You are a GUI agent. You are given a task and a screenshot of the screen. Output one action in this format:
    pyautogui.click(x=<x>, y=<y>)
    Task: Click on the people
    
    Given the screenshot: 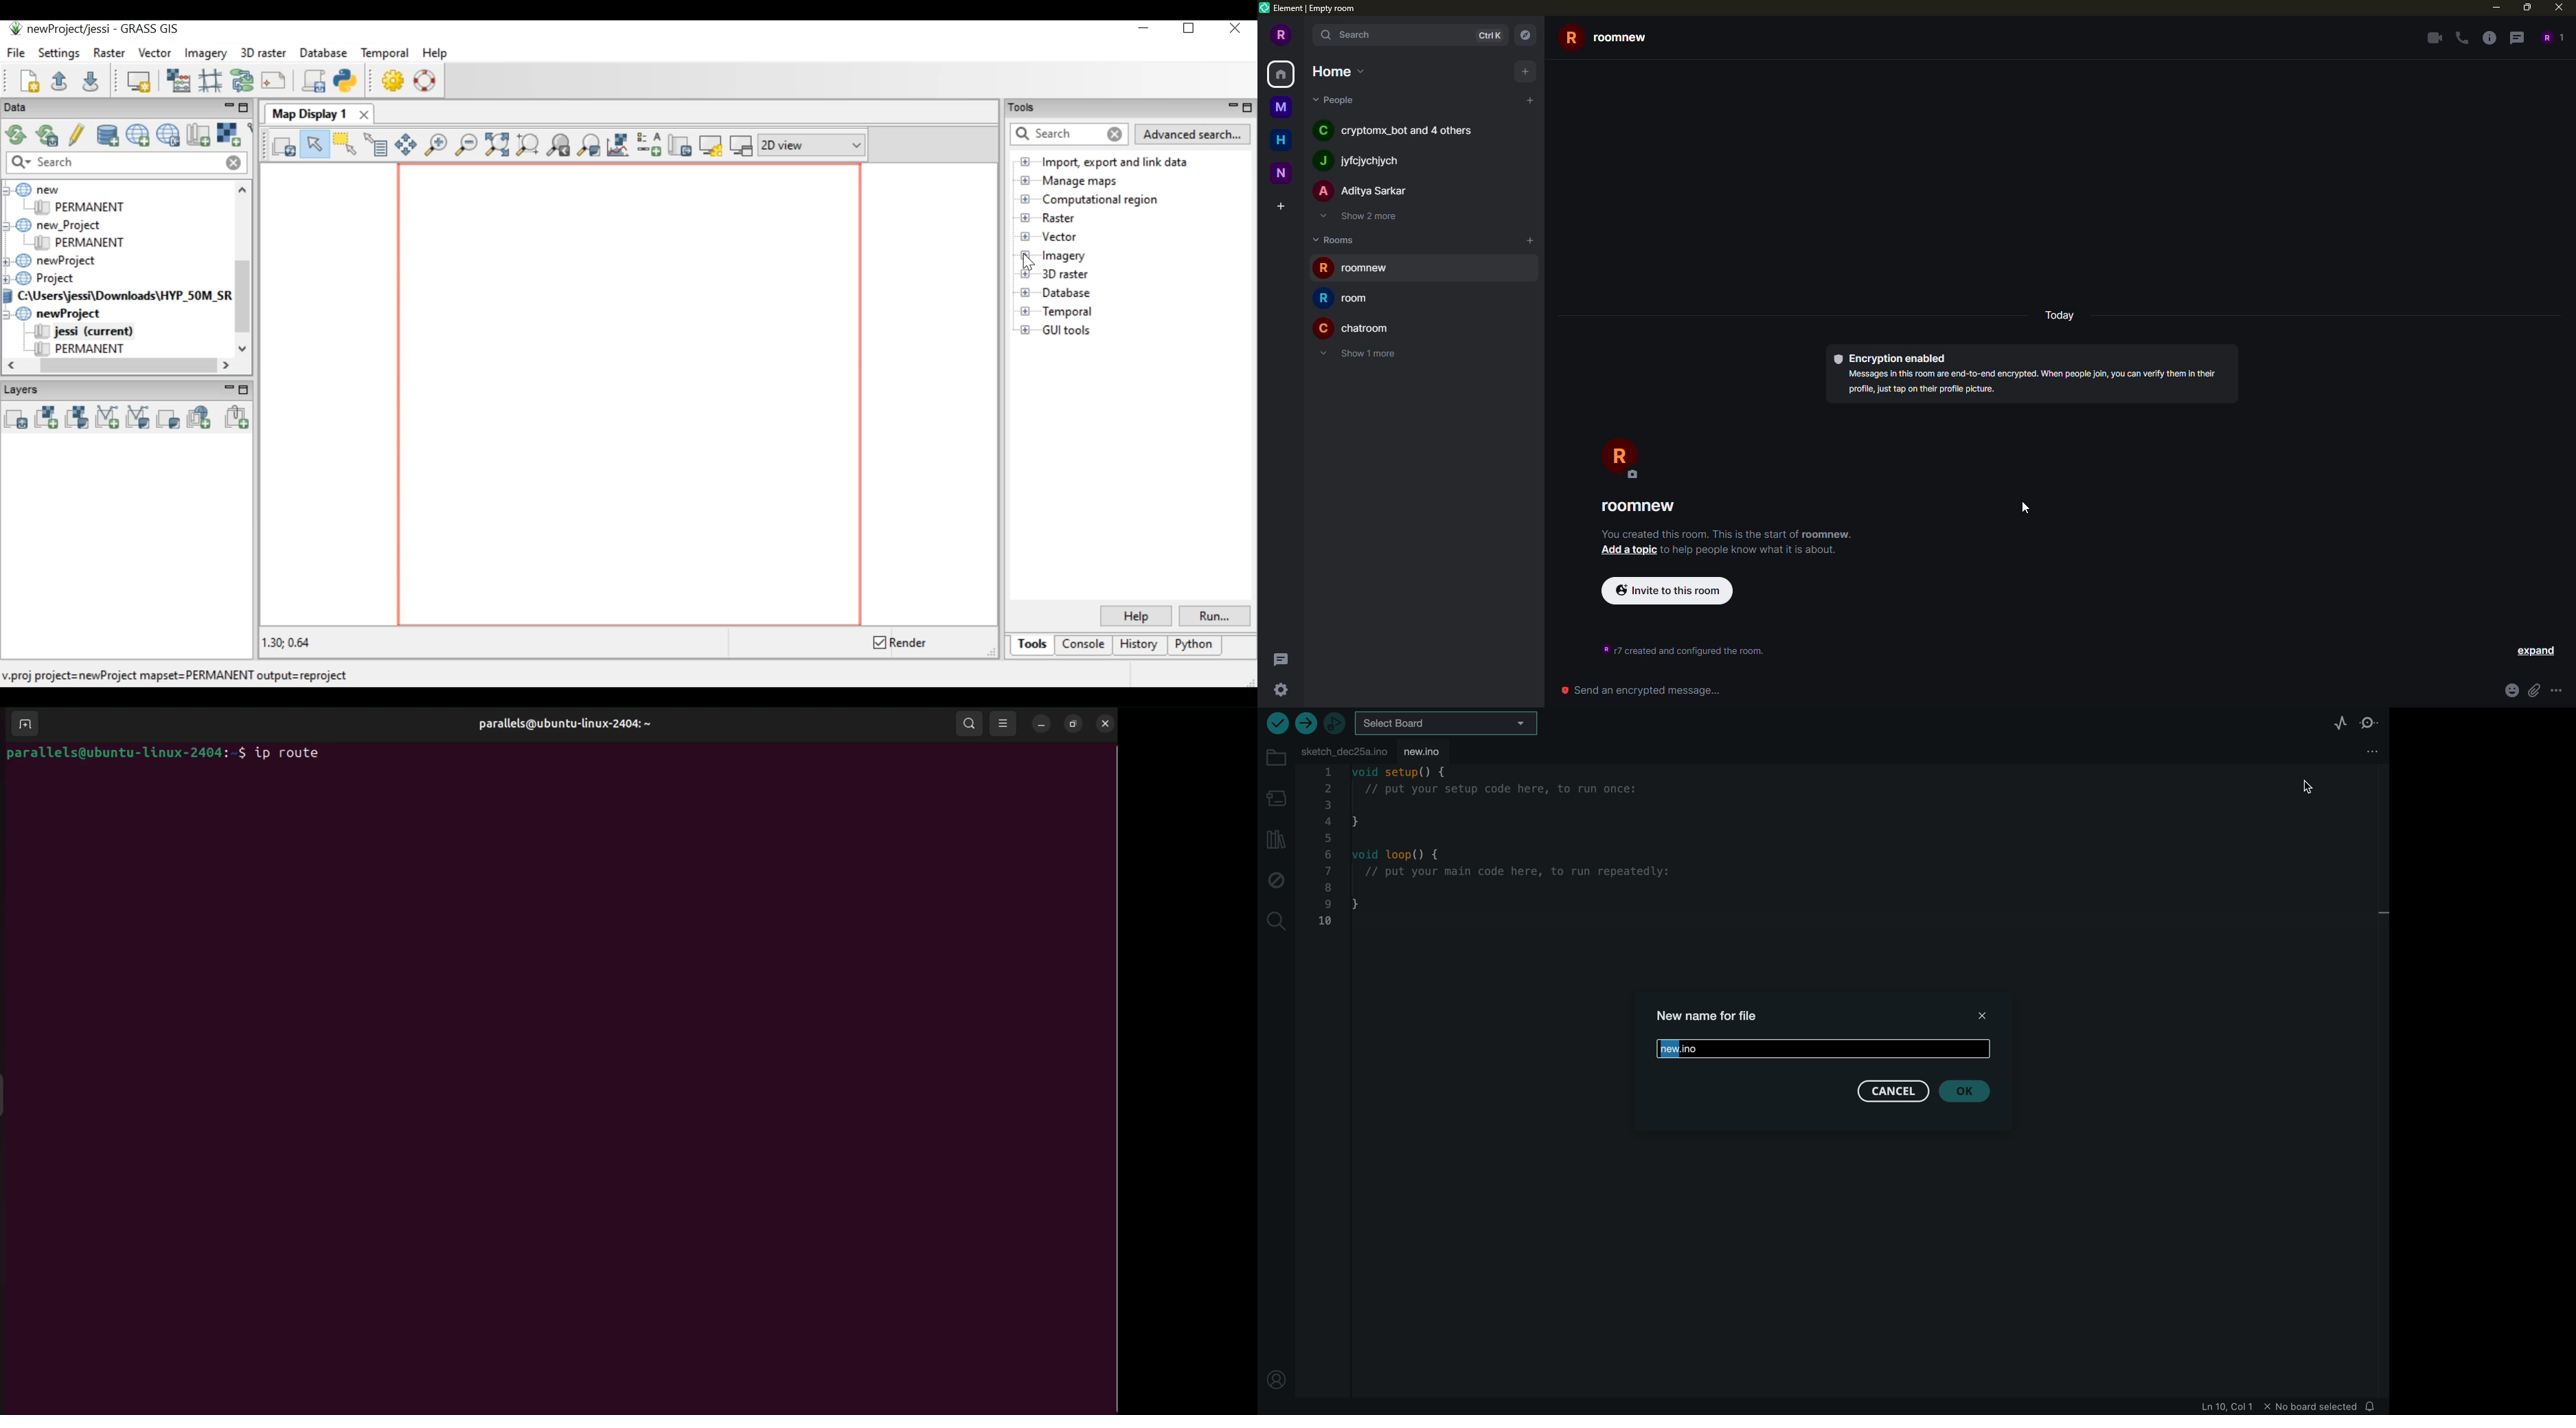 What is the action you would take?
    pyautogui.click(x=1336, y=97)
    